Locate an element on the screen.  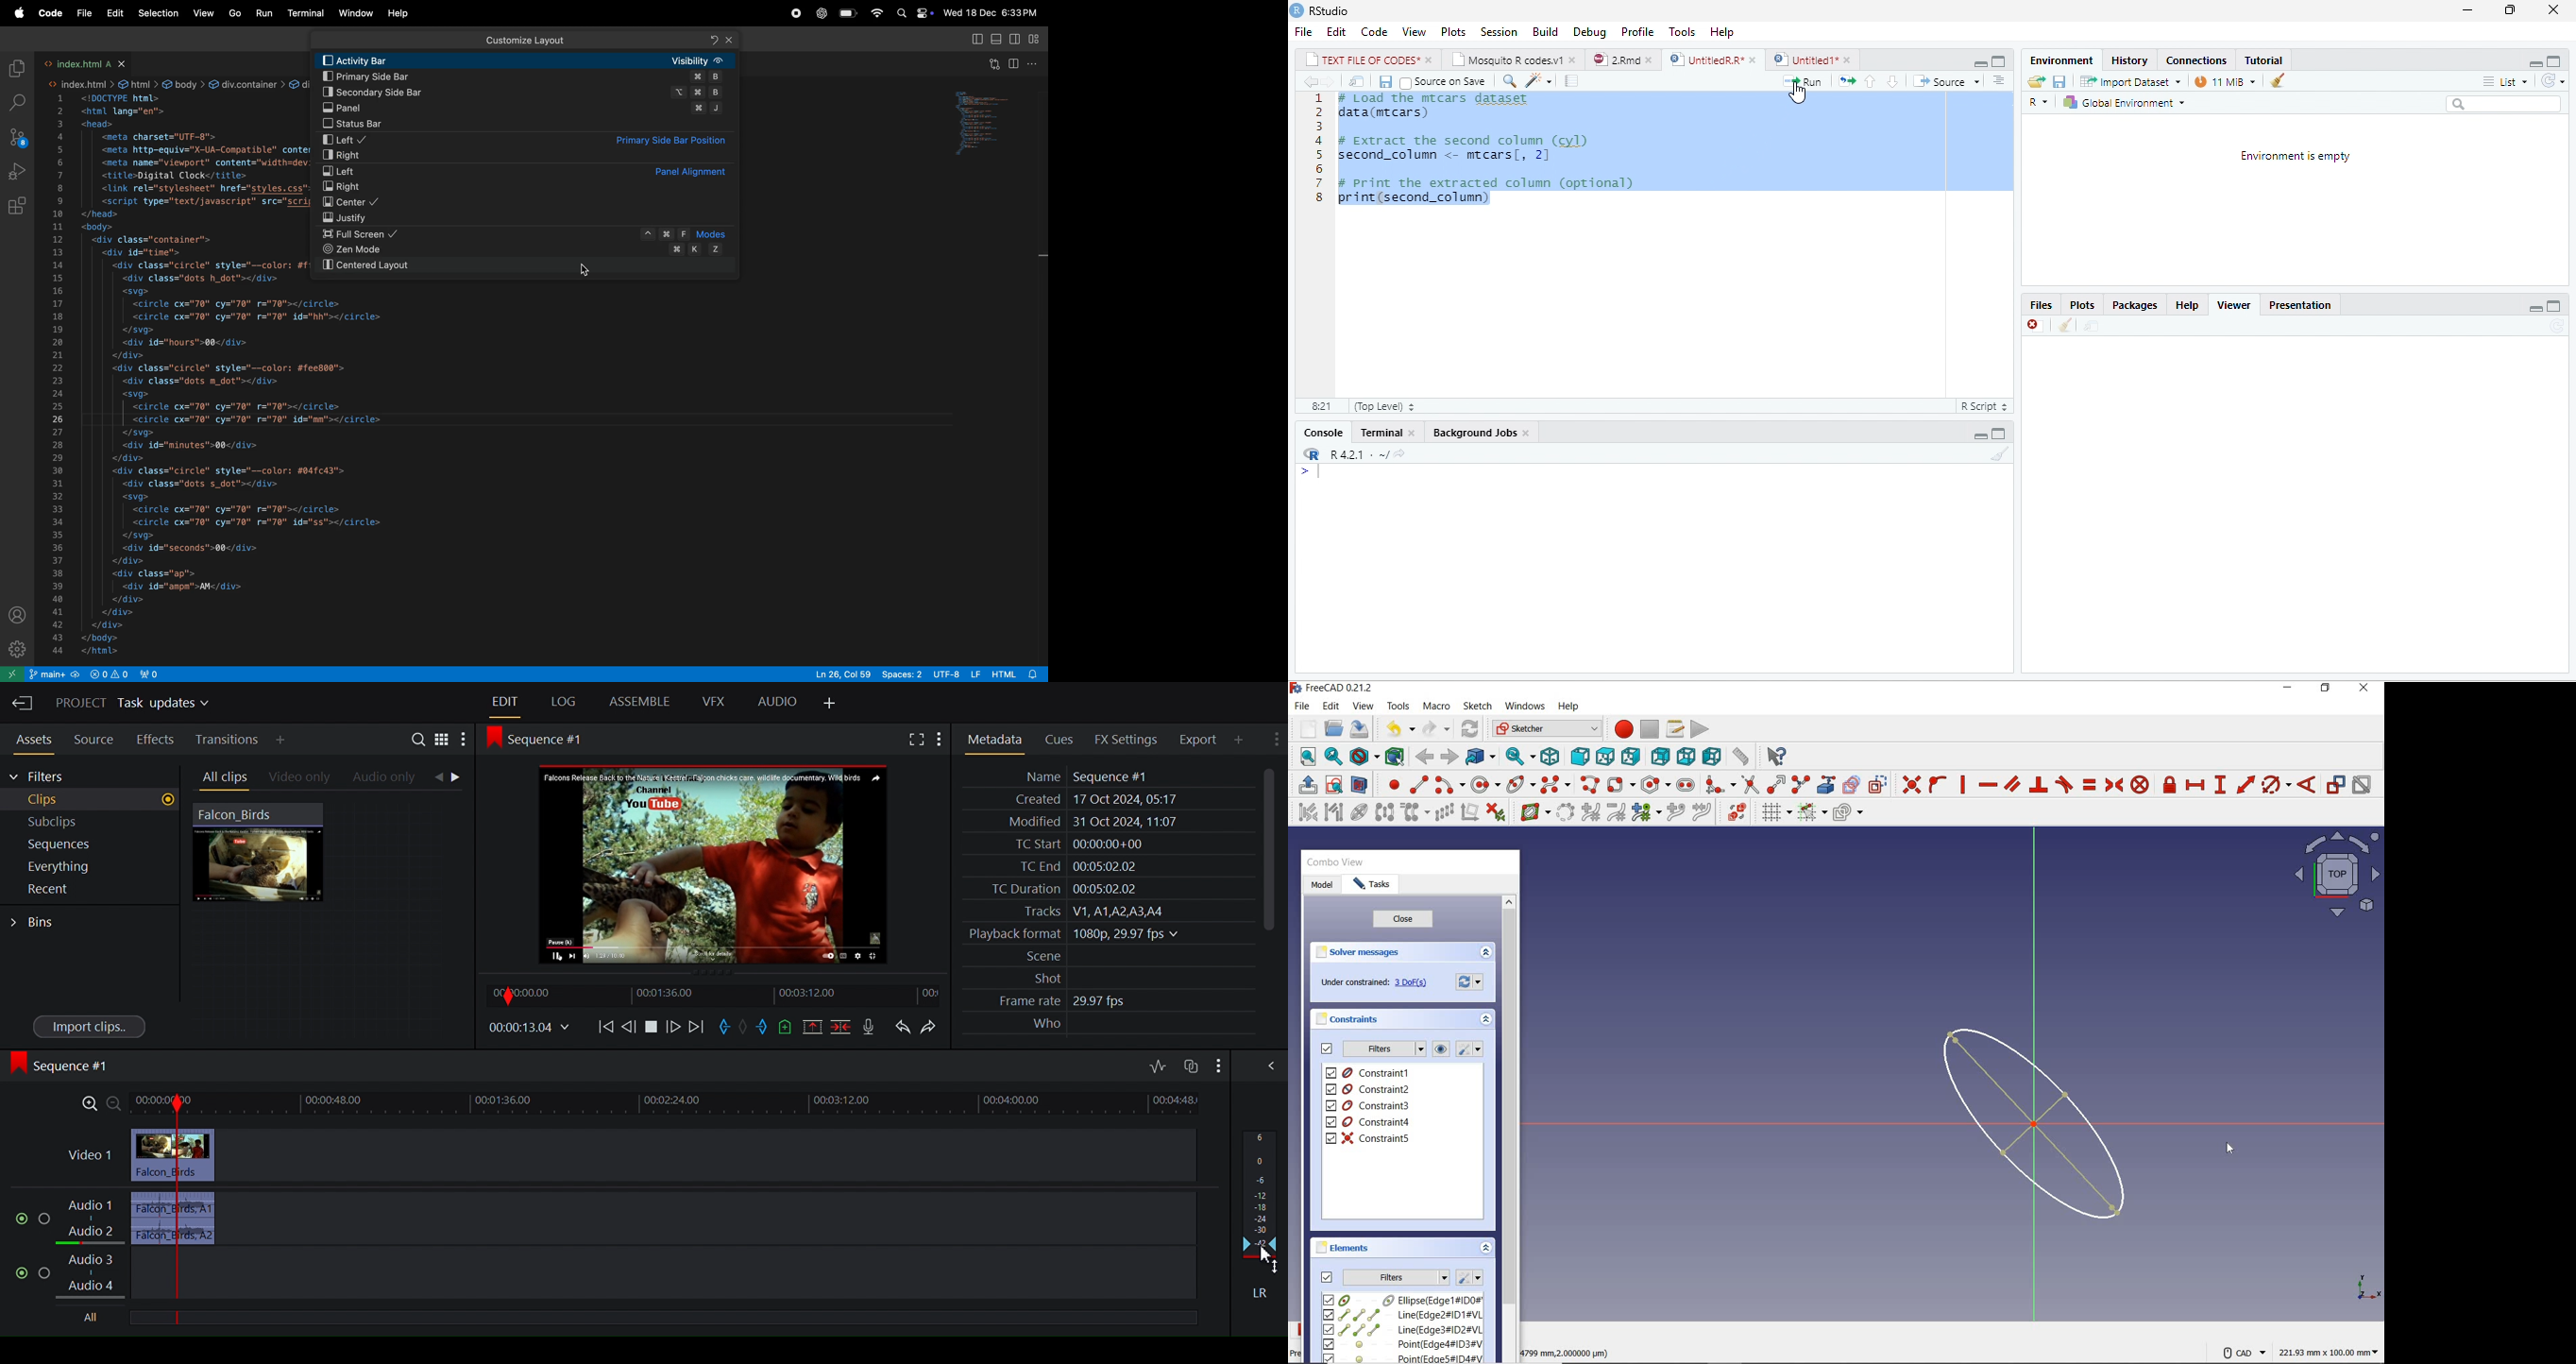
restore down is located at coordinates (2508, 11).